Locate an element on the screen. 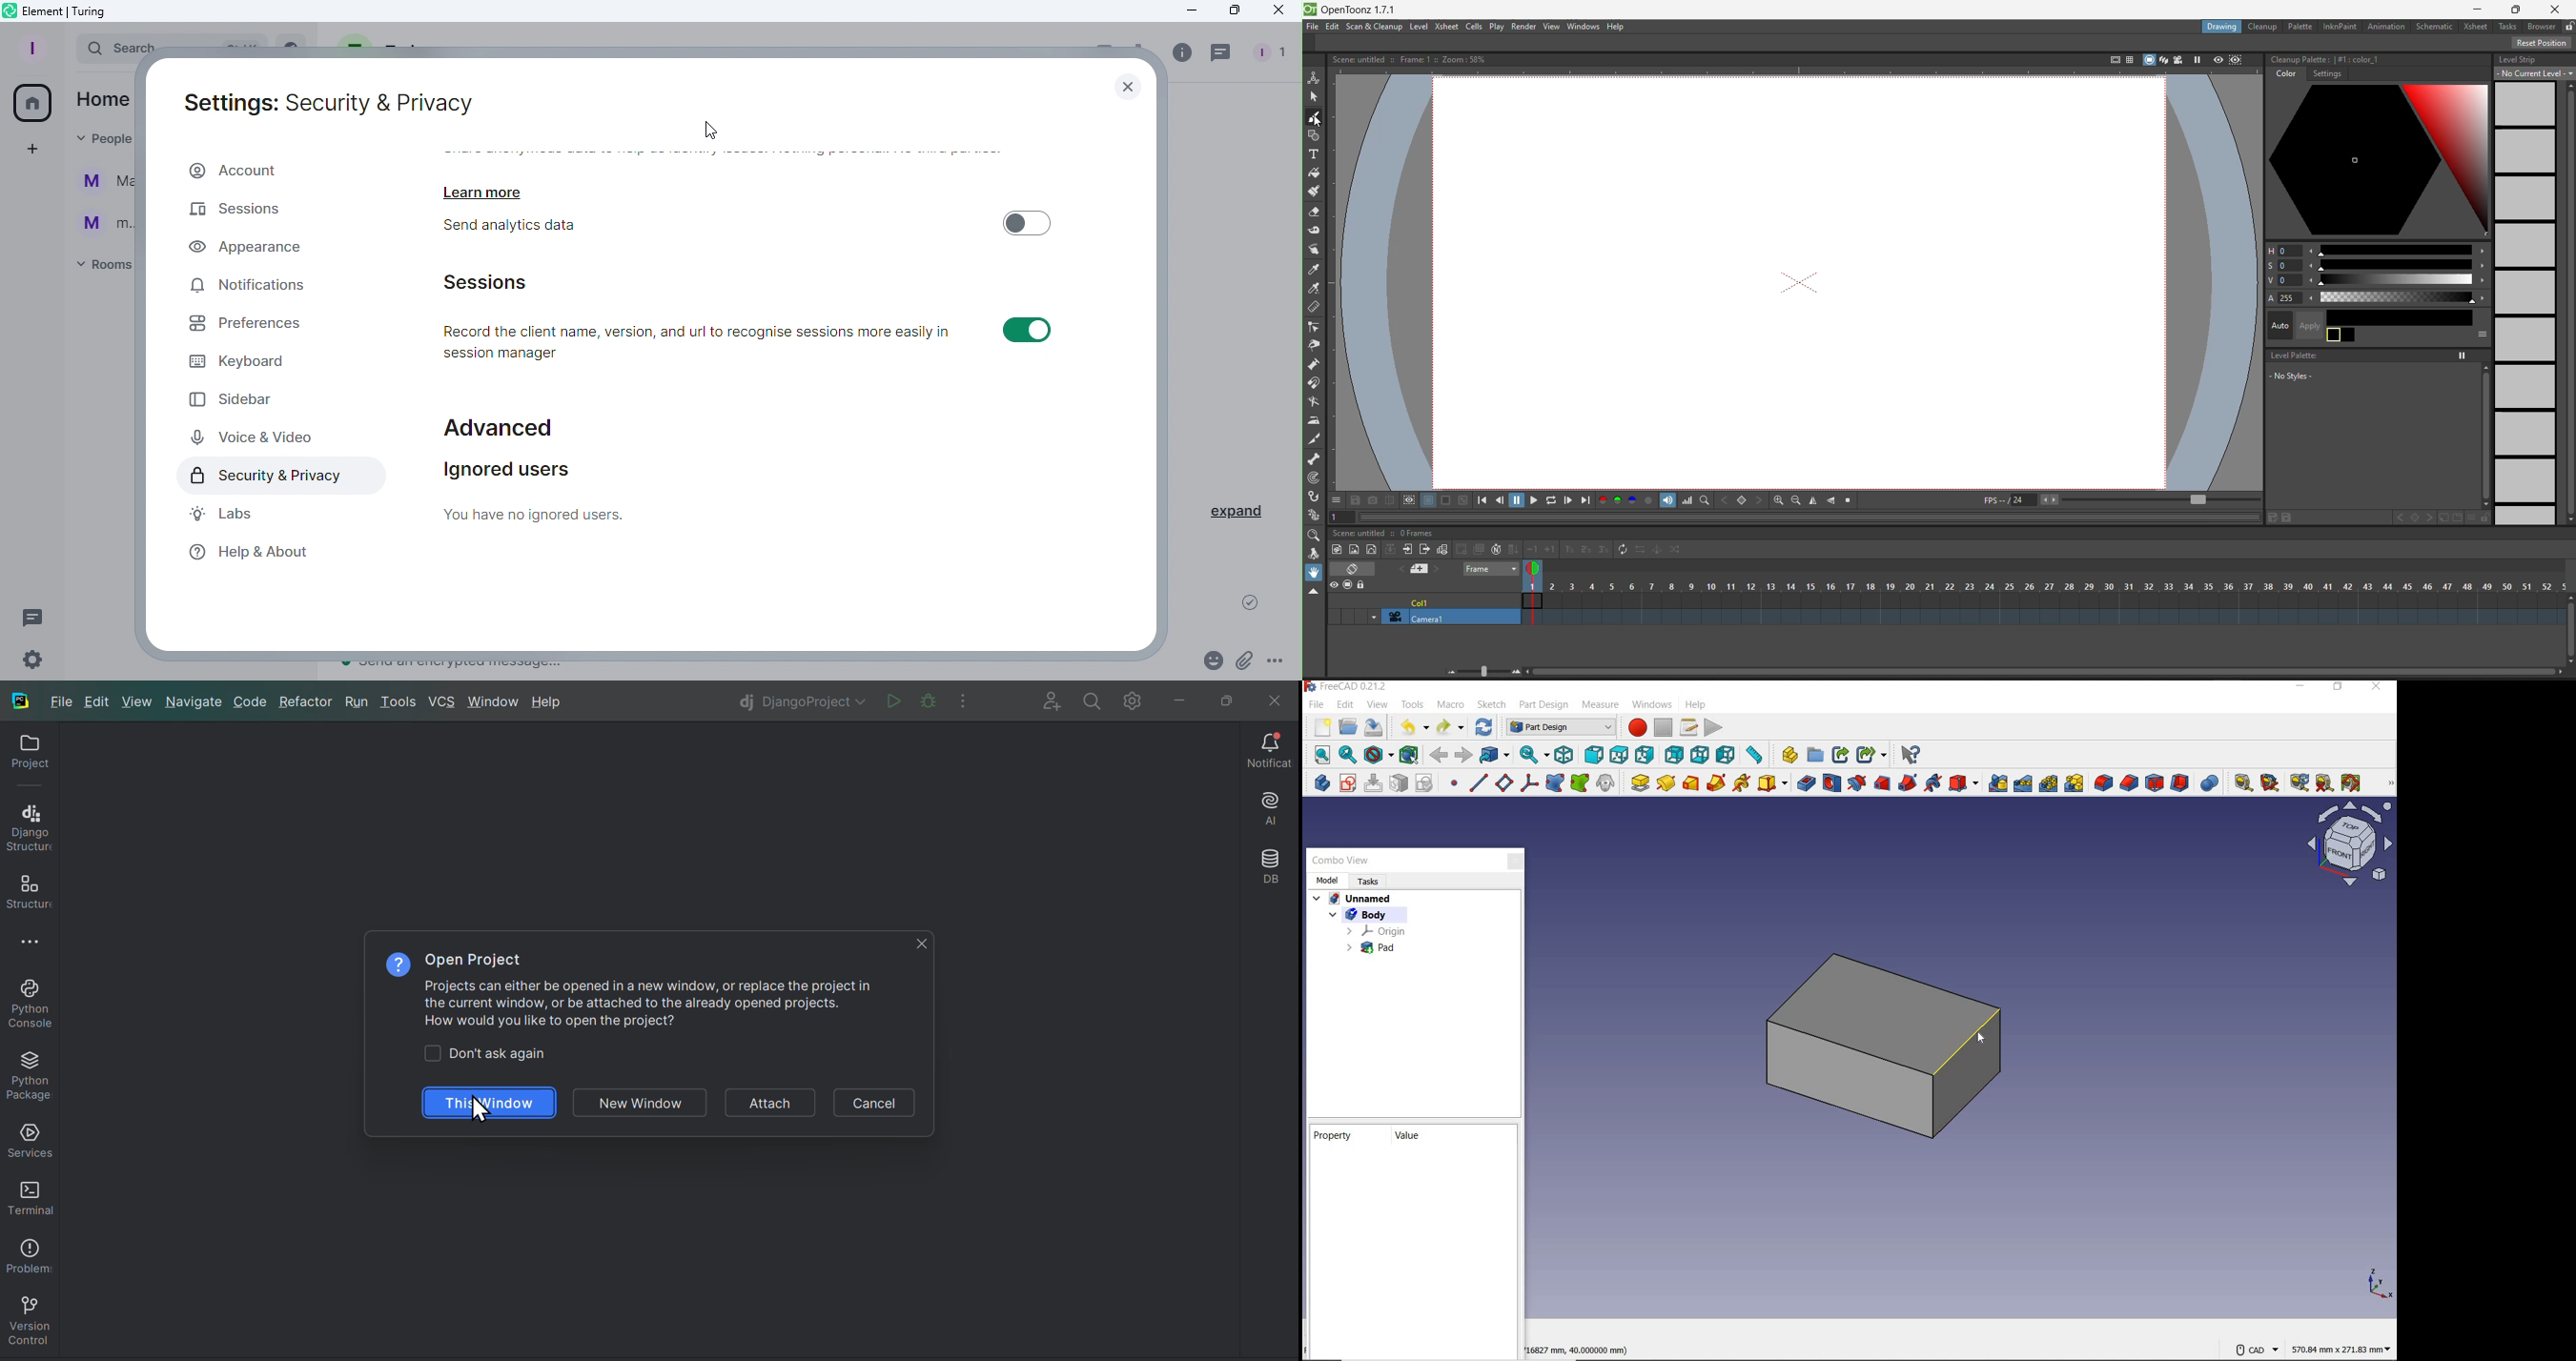  create group is located at coordinates (1814, 756).